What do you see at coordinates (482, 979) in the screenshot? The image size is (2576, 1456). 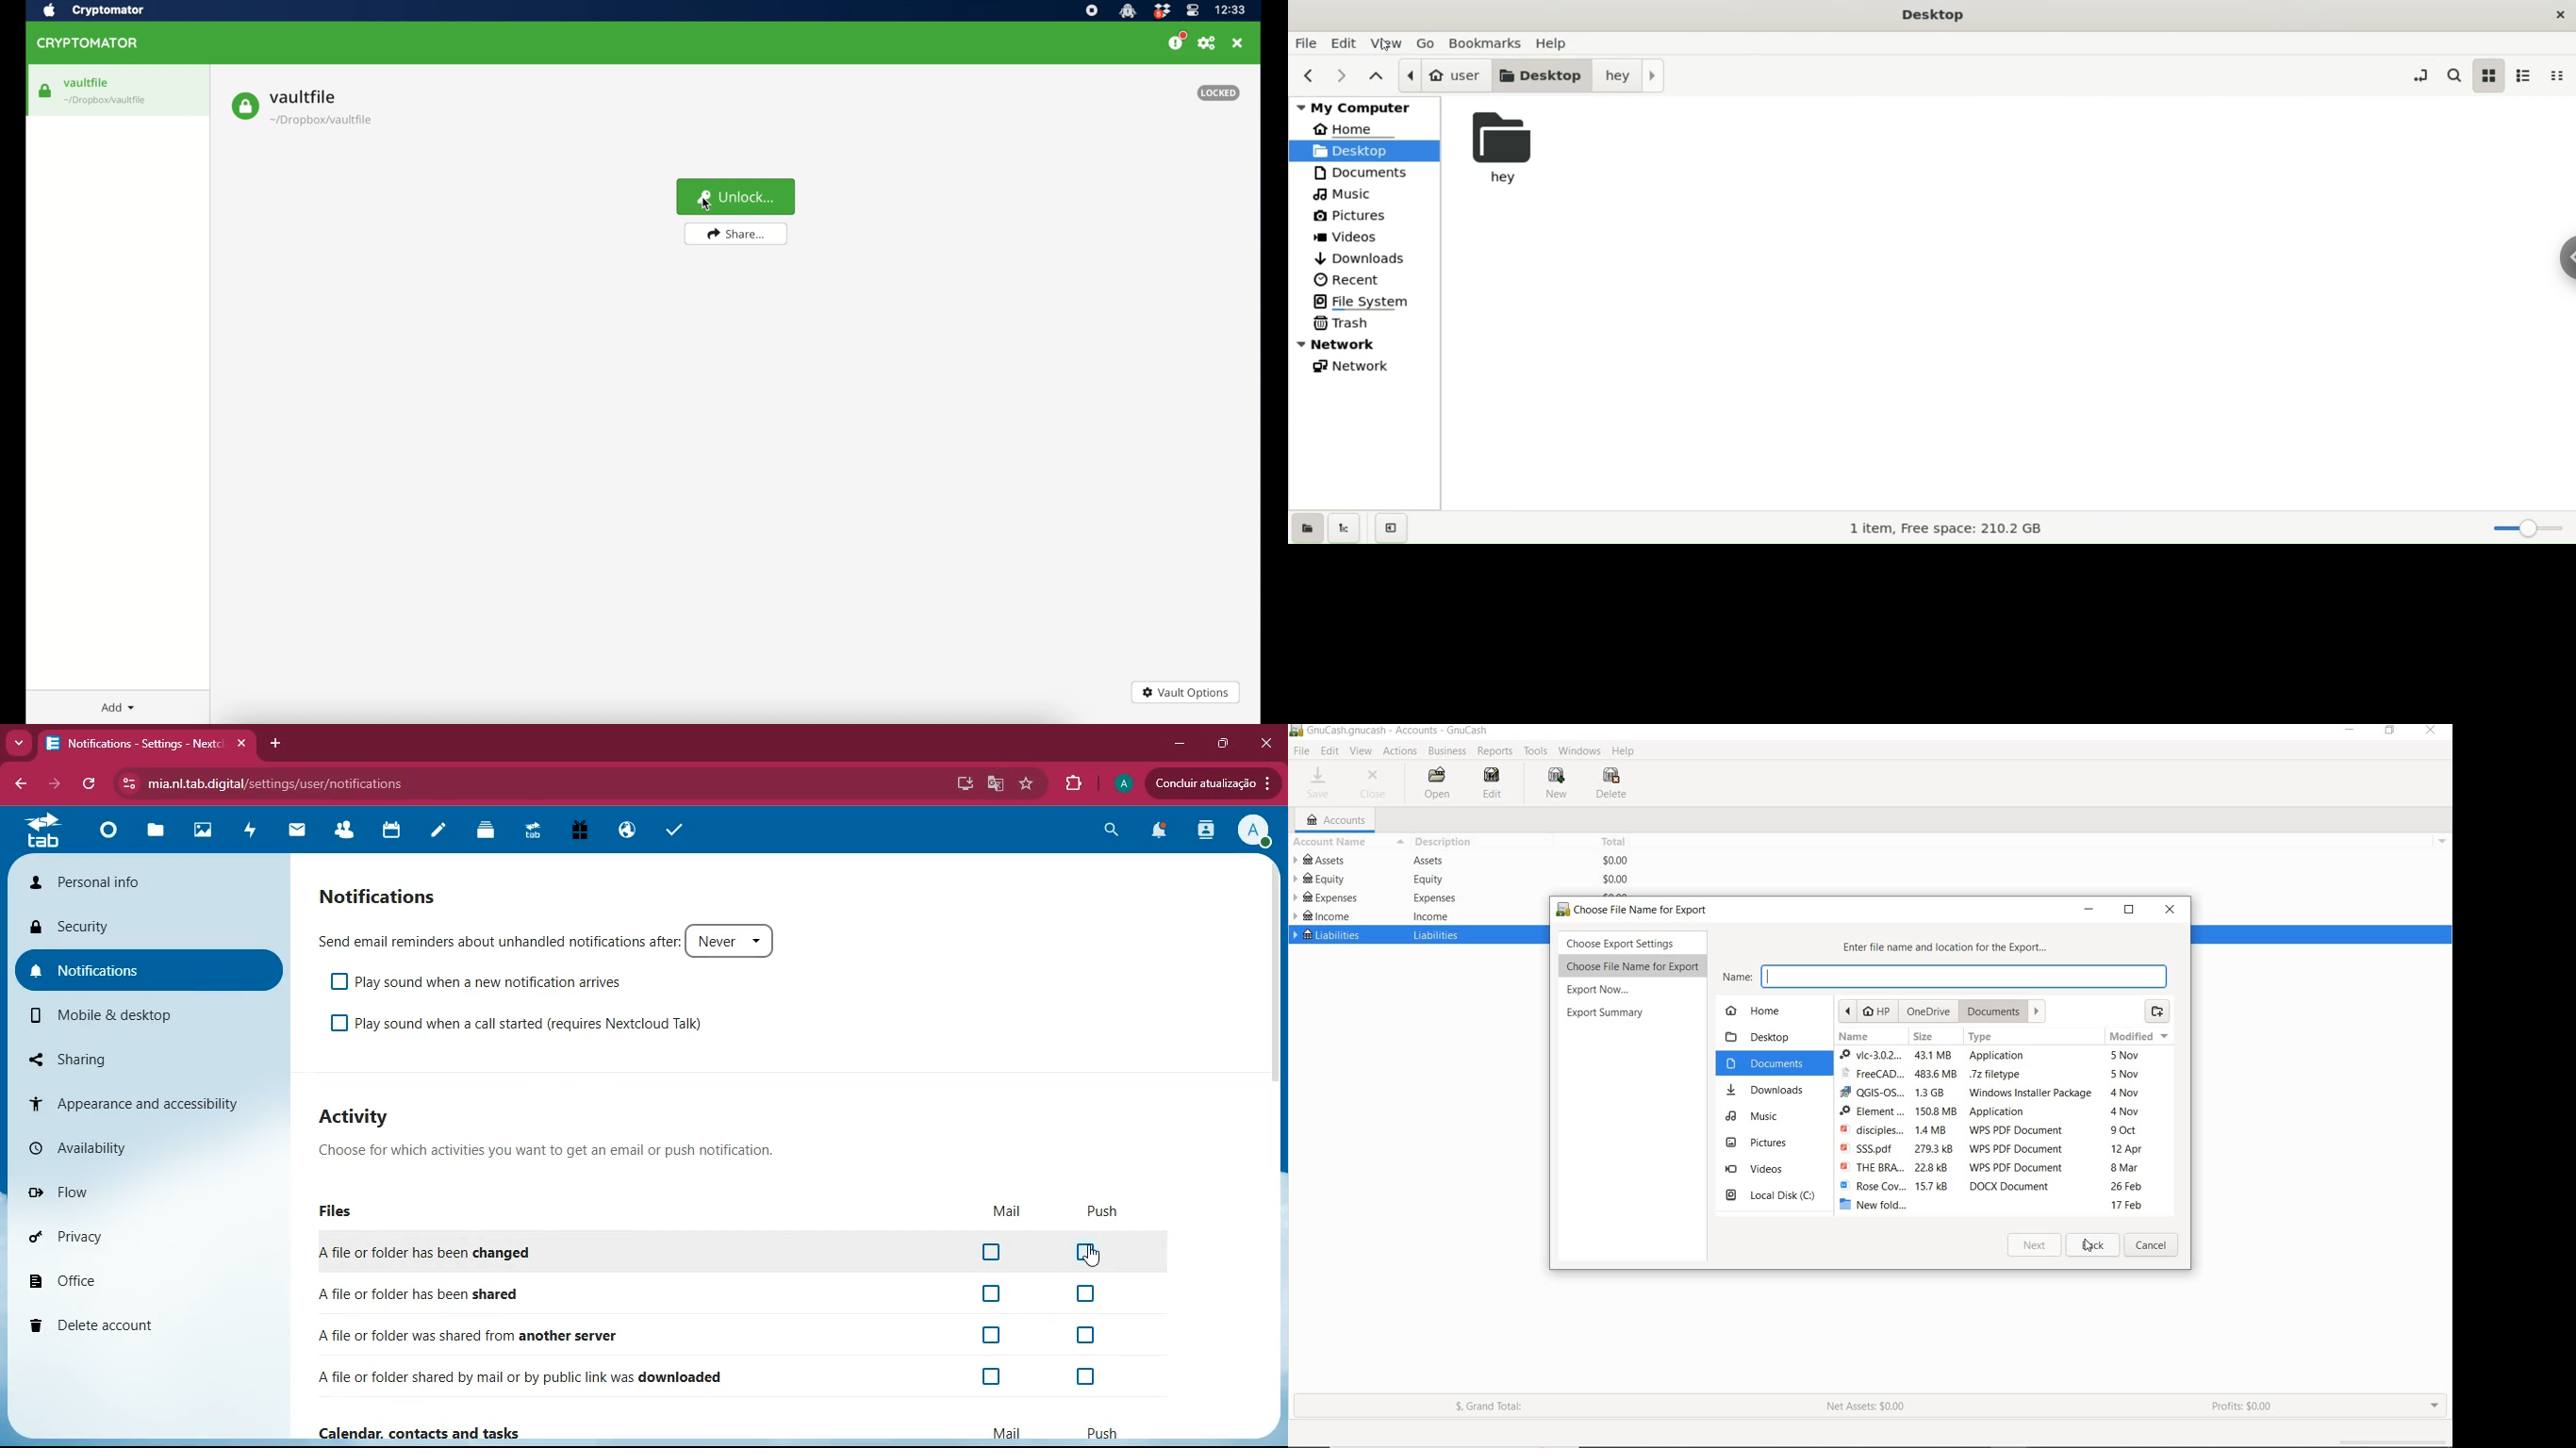 I see `play sound` at bounding box center [482, 979].